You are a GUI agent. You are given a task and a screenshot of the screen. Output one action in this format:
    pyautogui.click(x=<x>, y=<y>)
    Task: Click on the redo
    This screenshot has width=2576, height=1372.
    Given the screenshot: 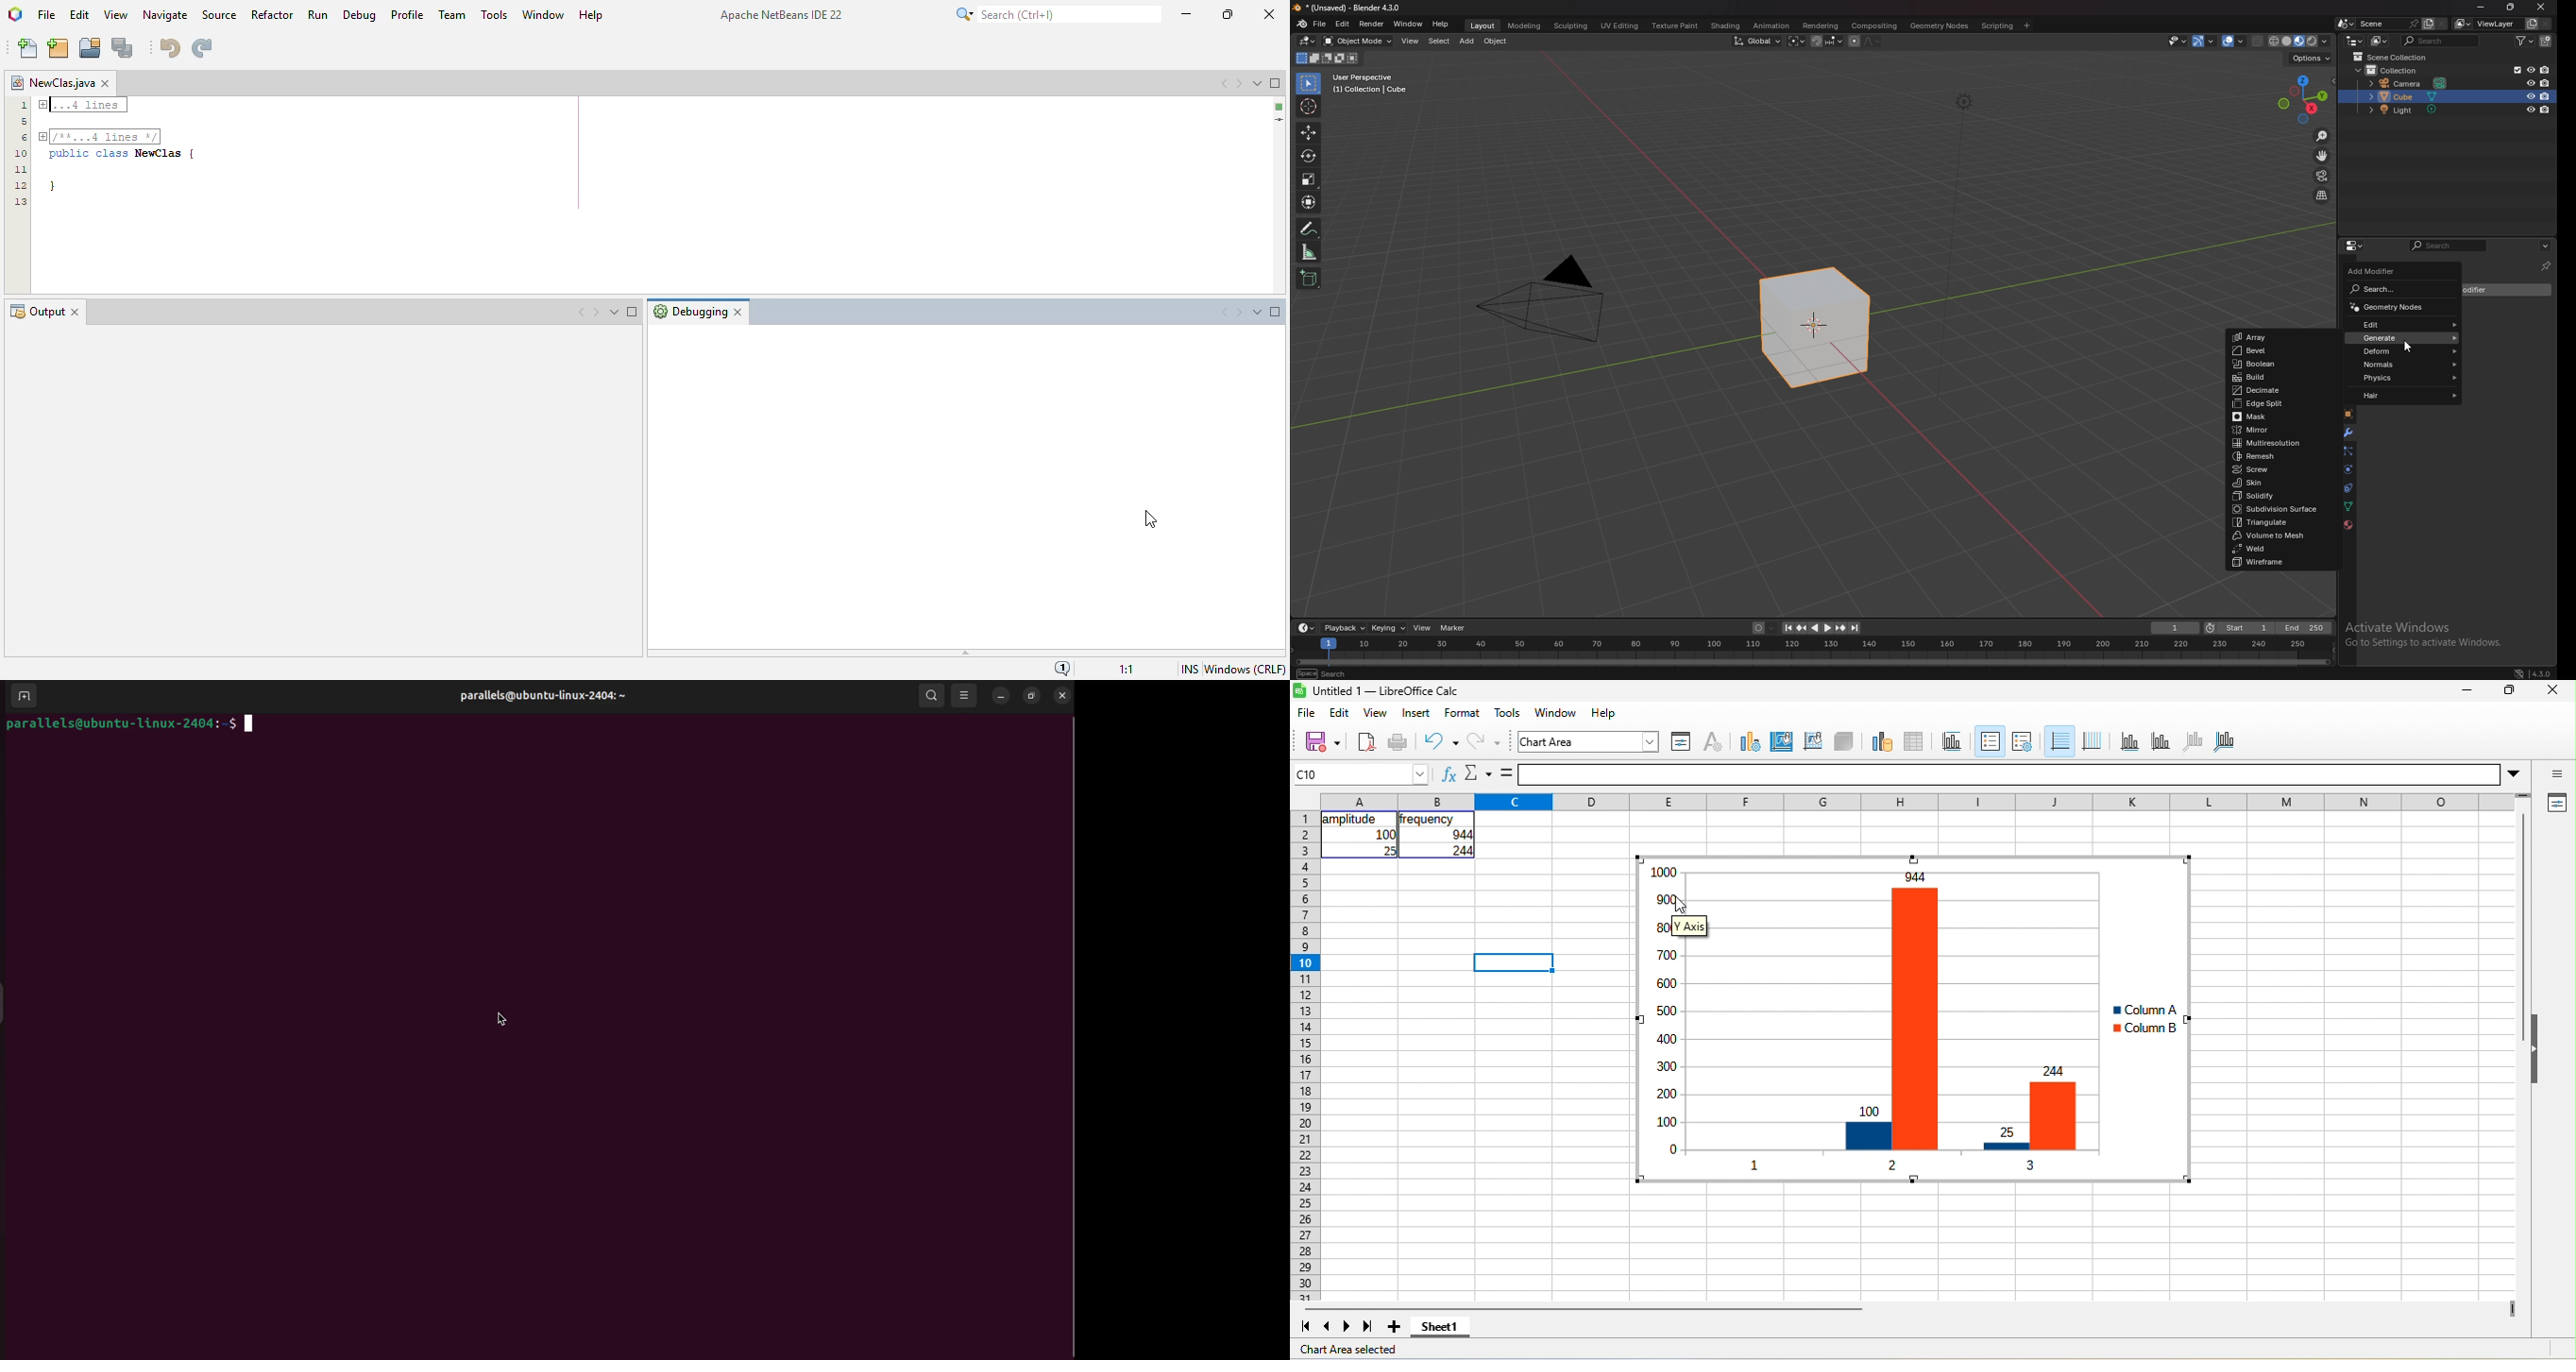 What is the action you would take?
    pyautogui.click(x=201, y=47)
    